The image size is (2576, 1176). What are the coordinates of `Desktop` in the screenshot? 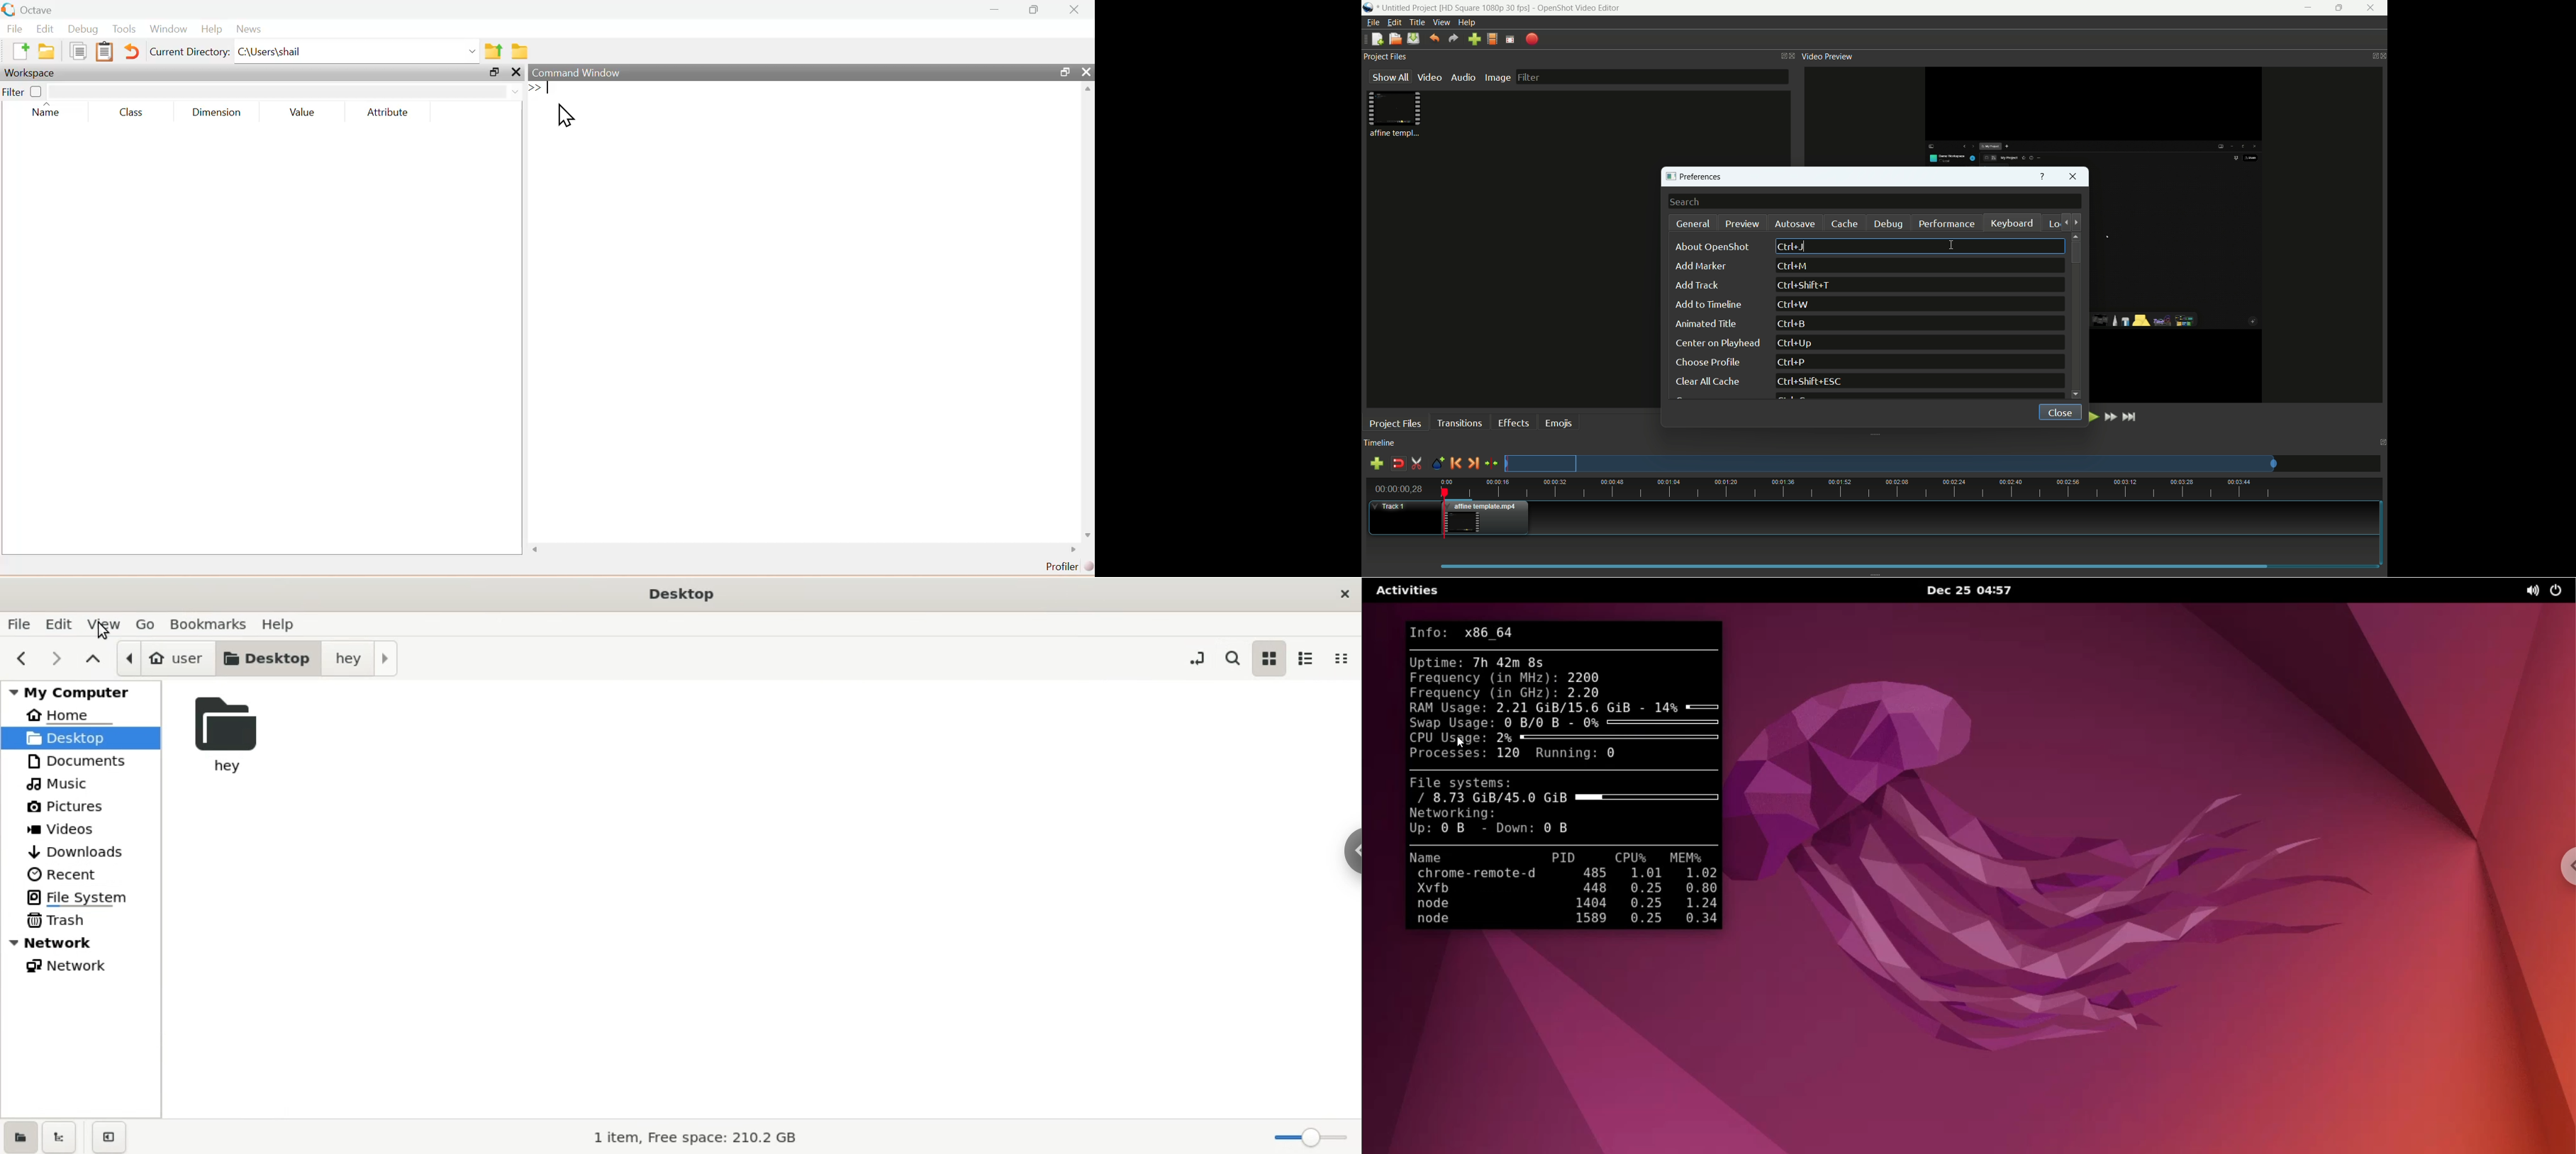 It's located at (681, 593).